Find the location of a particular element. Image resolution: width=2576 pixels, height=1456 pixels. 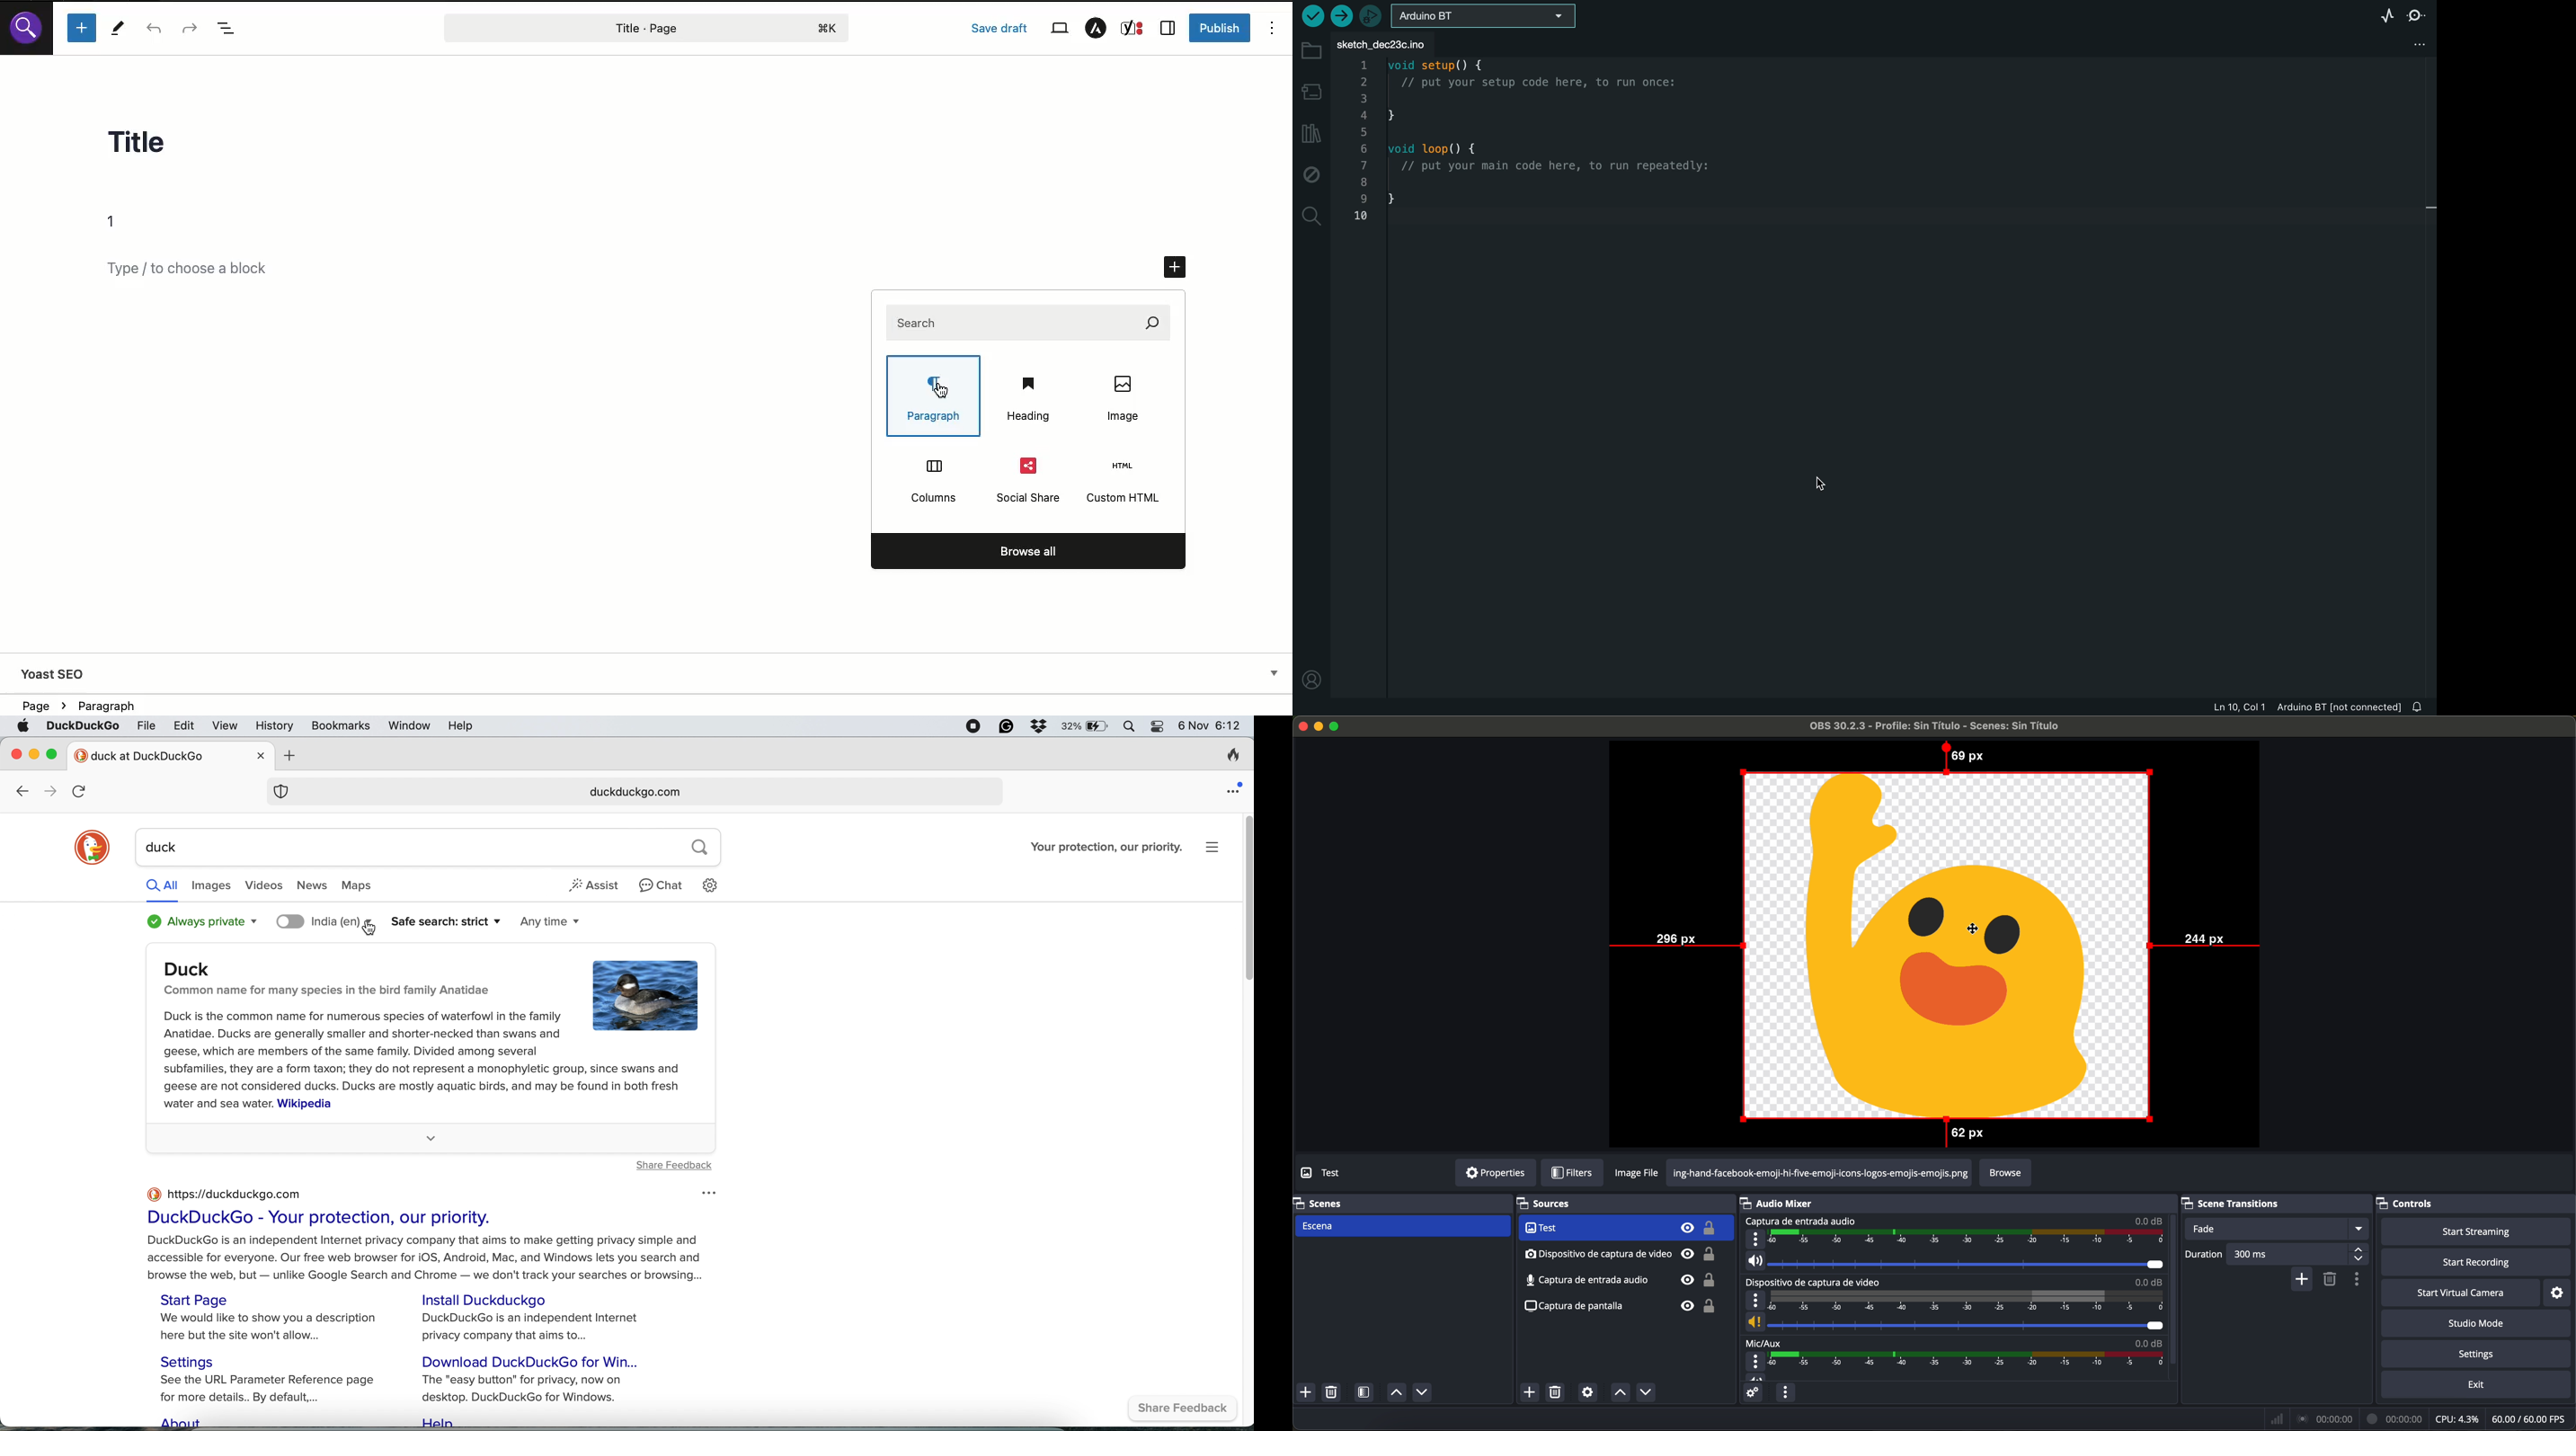

share feedback is located at coordinates (674, 1165).